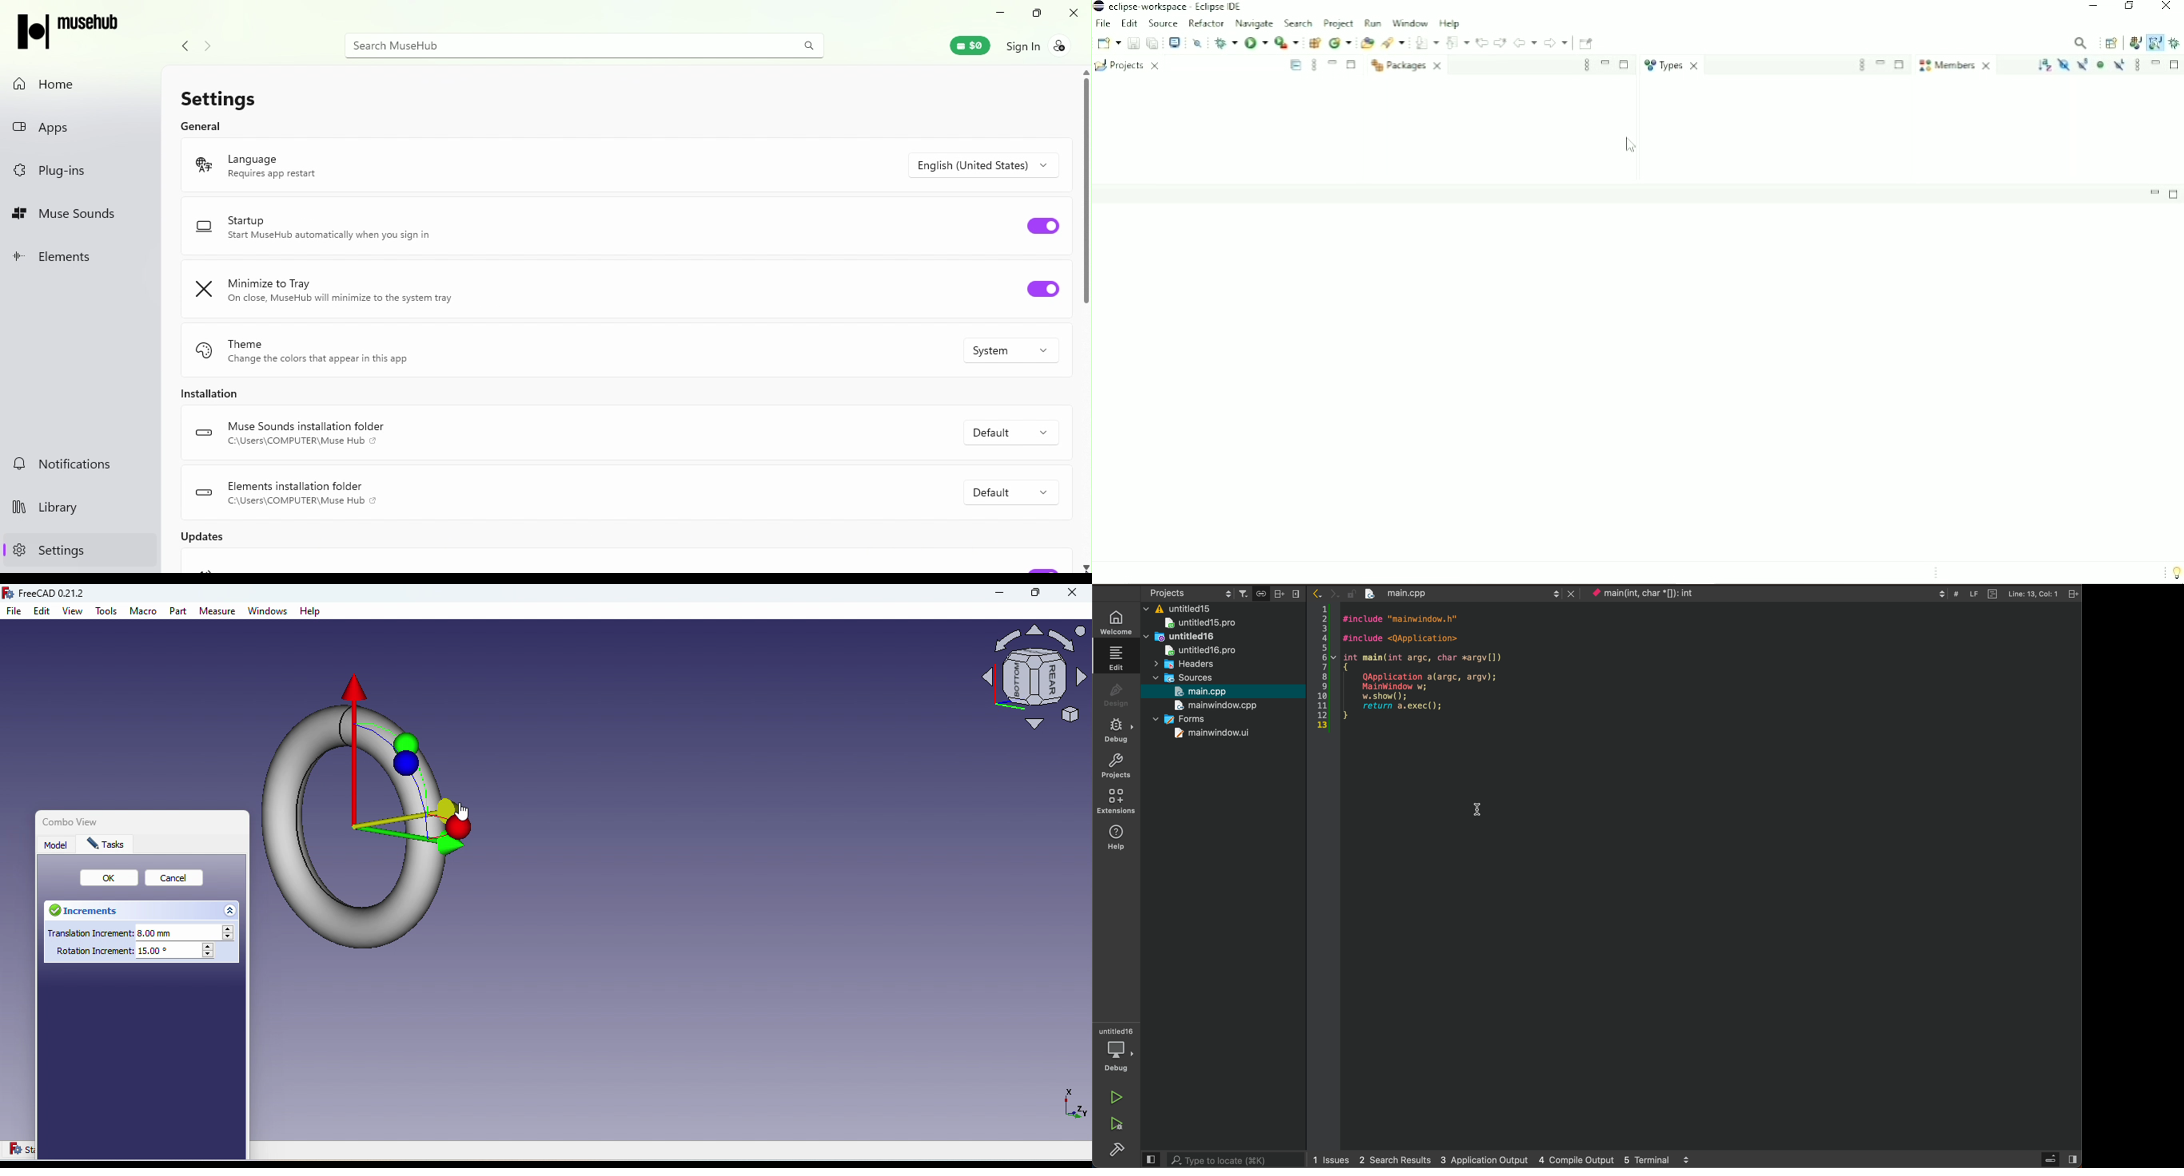 The image size is (2184, 1176). Describe the element at coordinates (209, 955) in the screenshot. I see `Decrease rotation increment` at that location.